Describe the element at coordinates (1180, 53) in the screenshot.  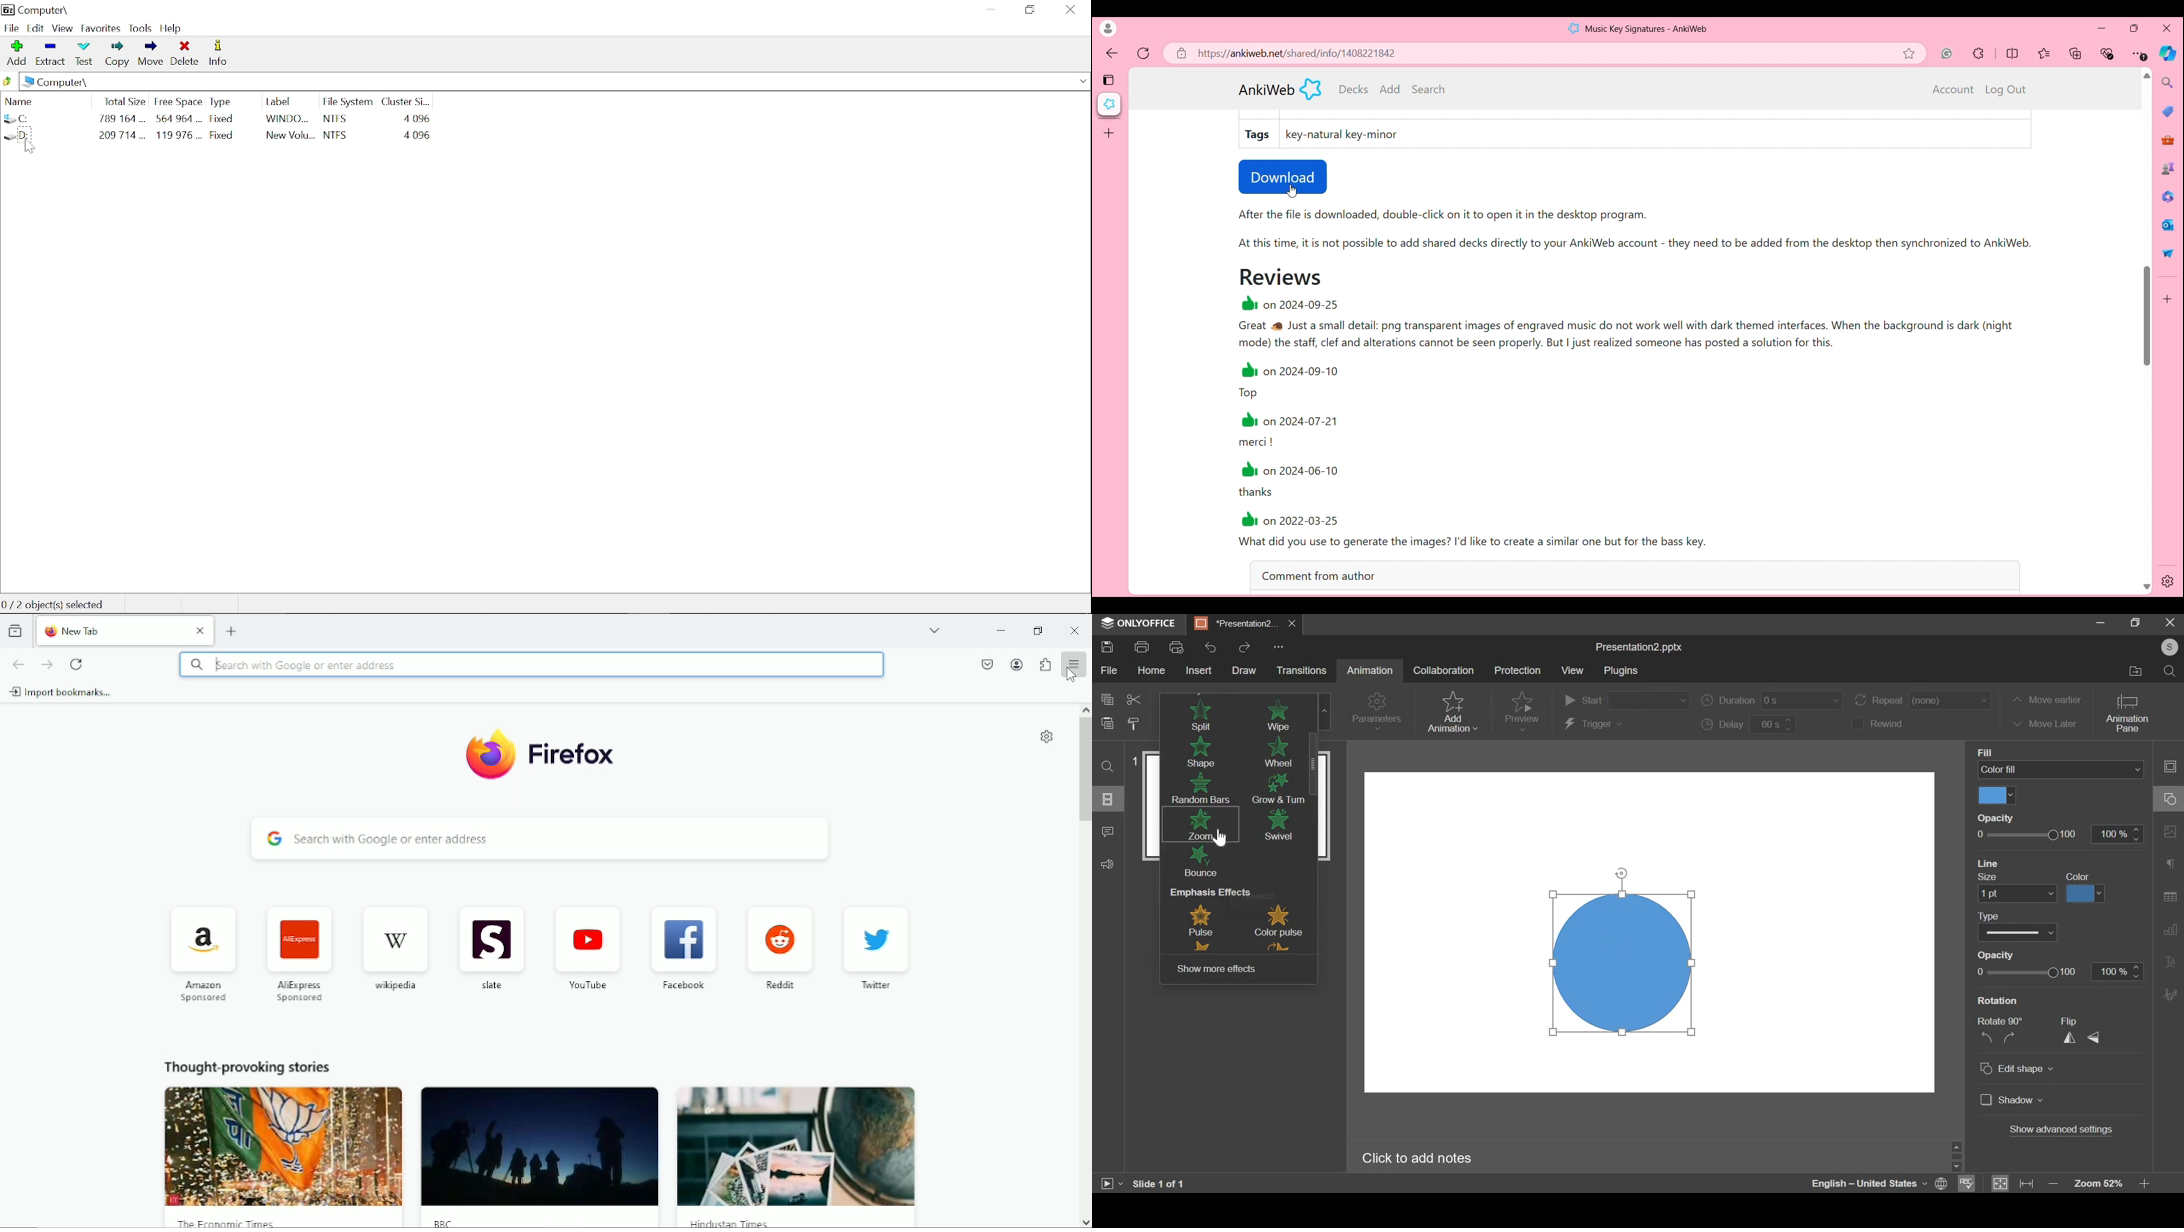
I see `Click to view site information` at that location.